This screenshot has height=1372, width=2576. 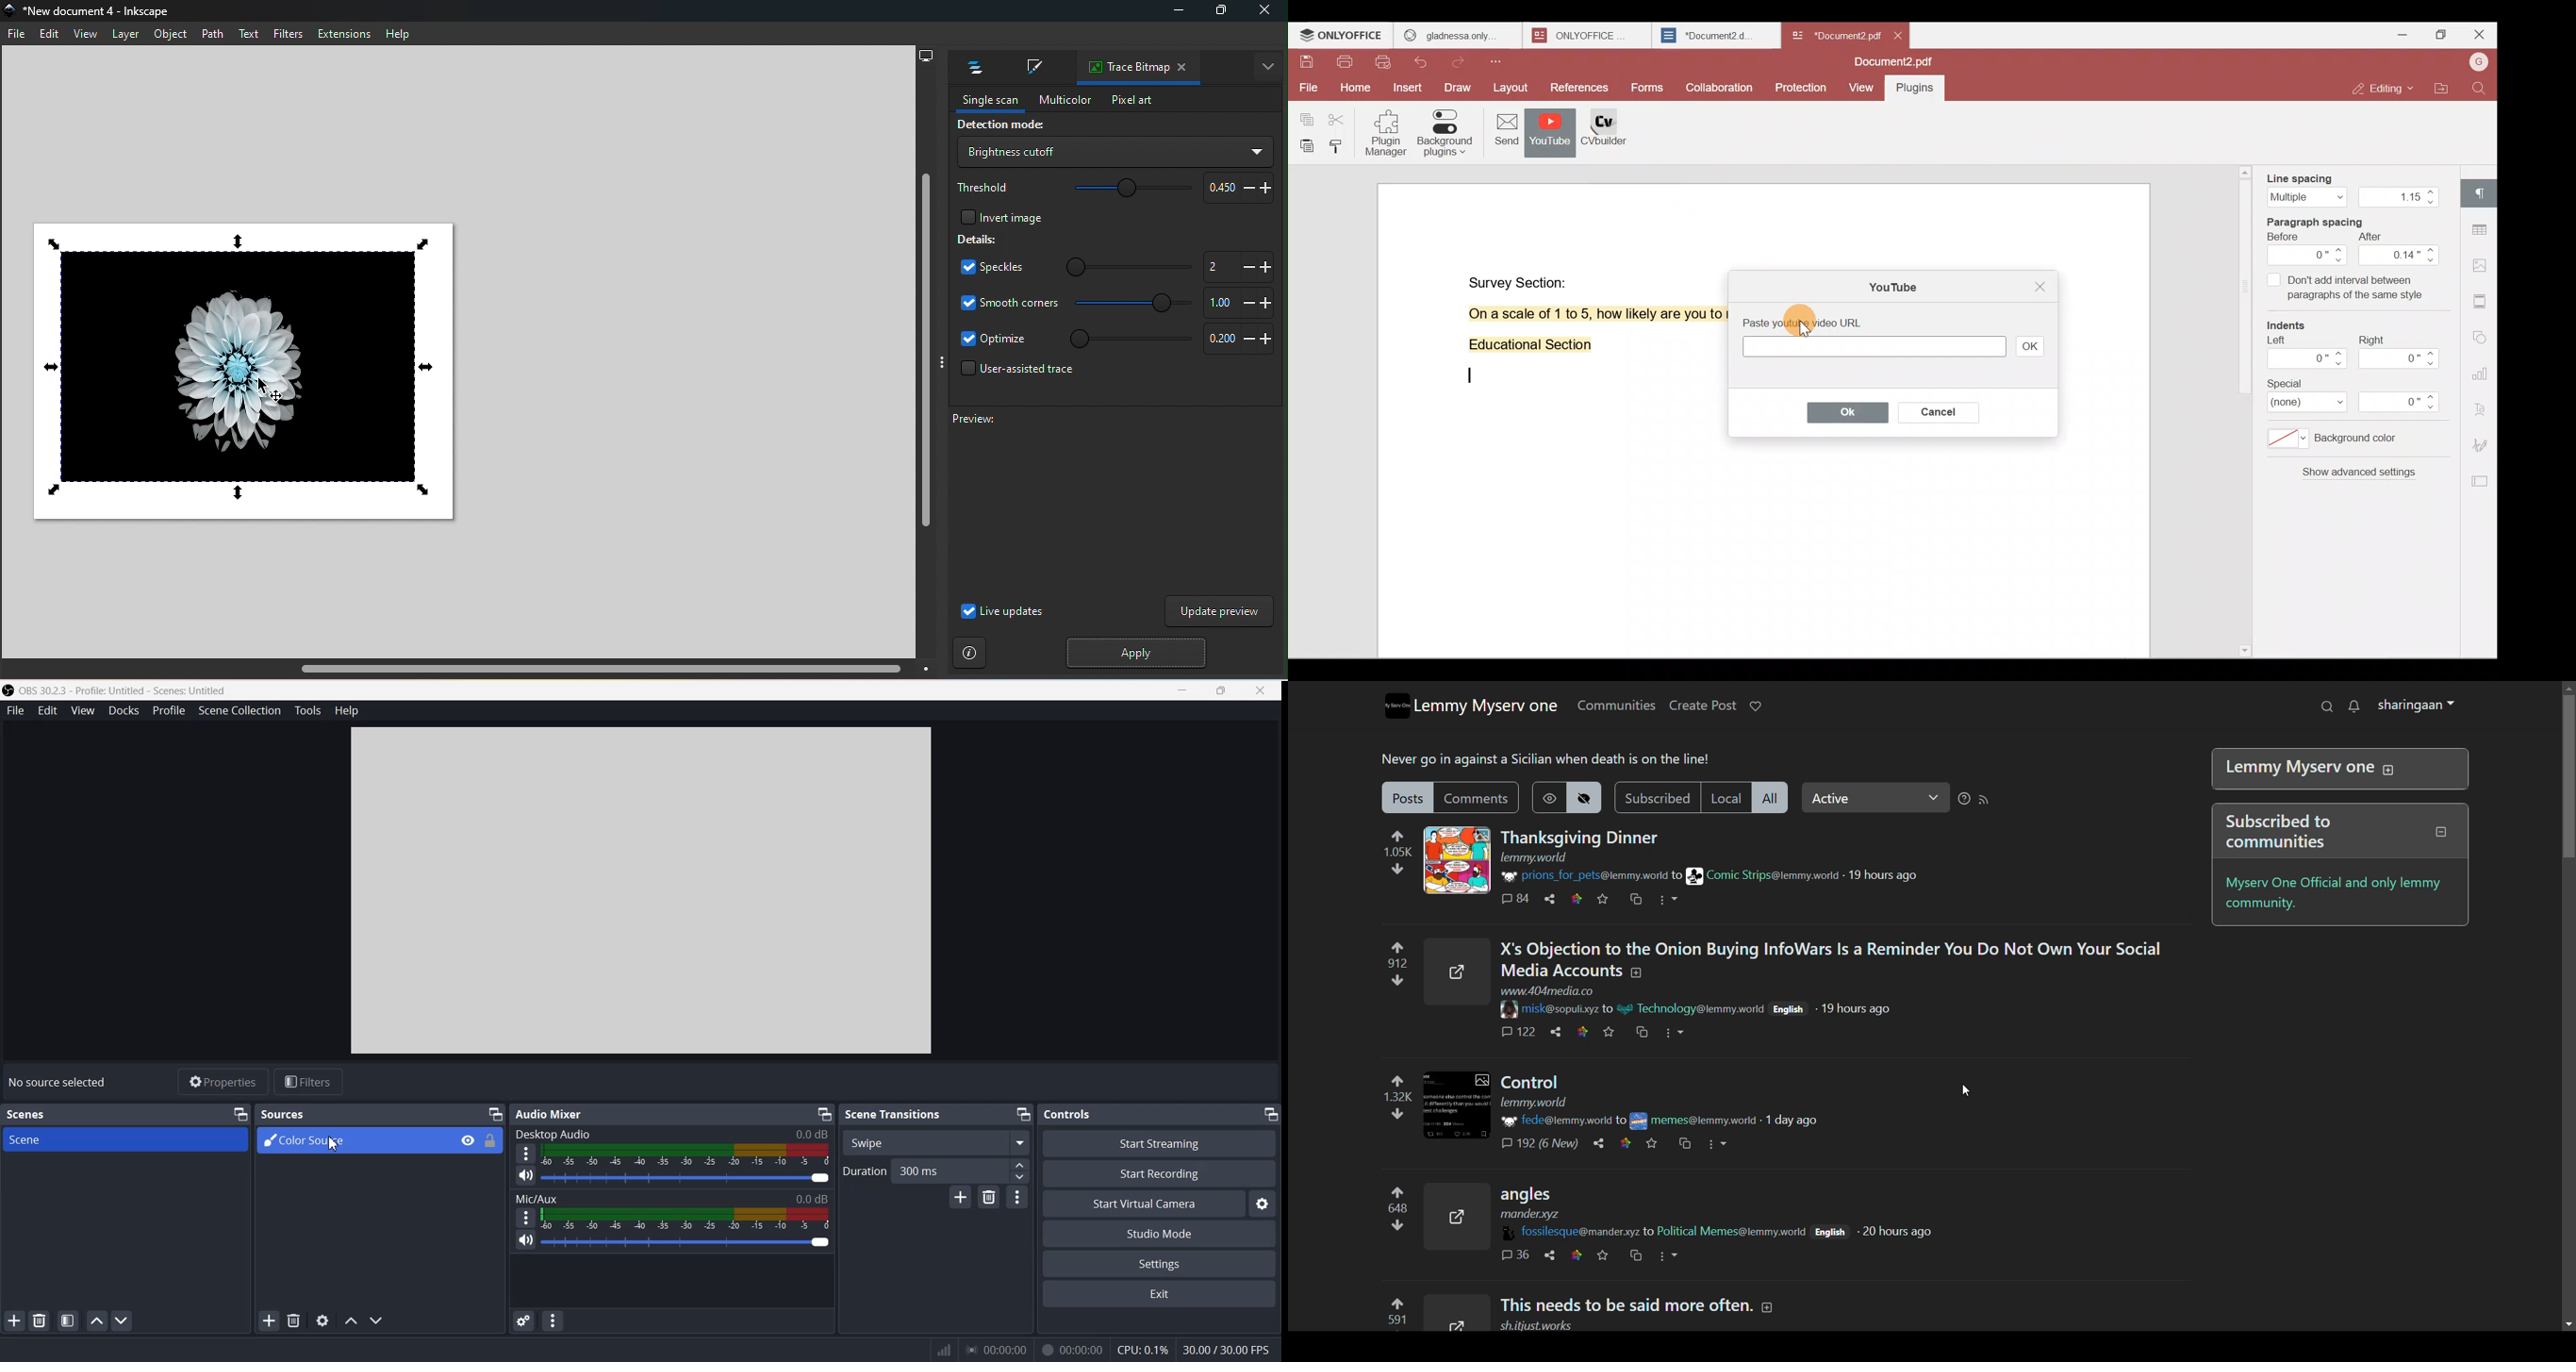 What do you see at coordinates (1502, 132) in the screenshot?
I see `Send` at bounding box center [1502, 132].